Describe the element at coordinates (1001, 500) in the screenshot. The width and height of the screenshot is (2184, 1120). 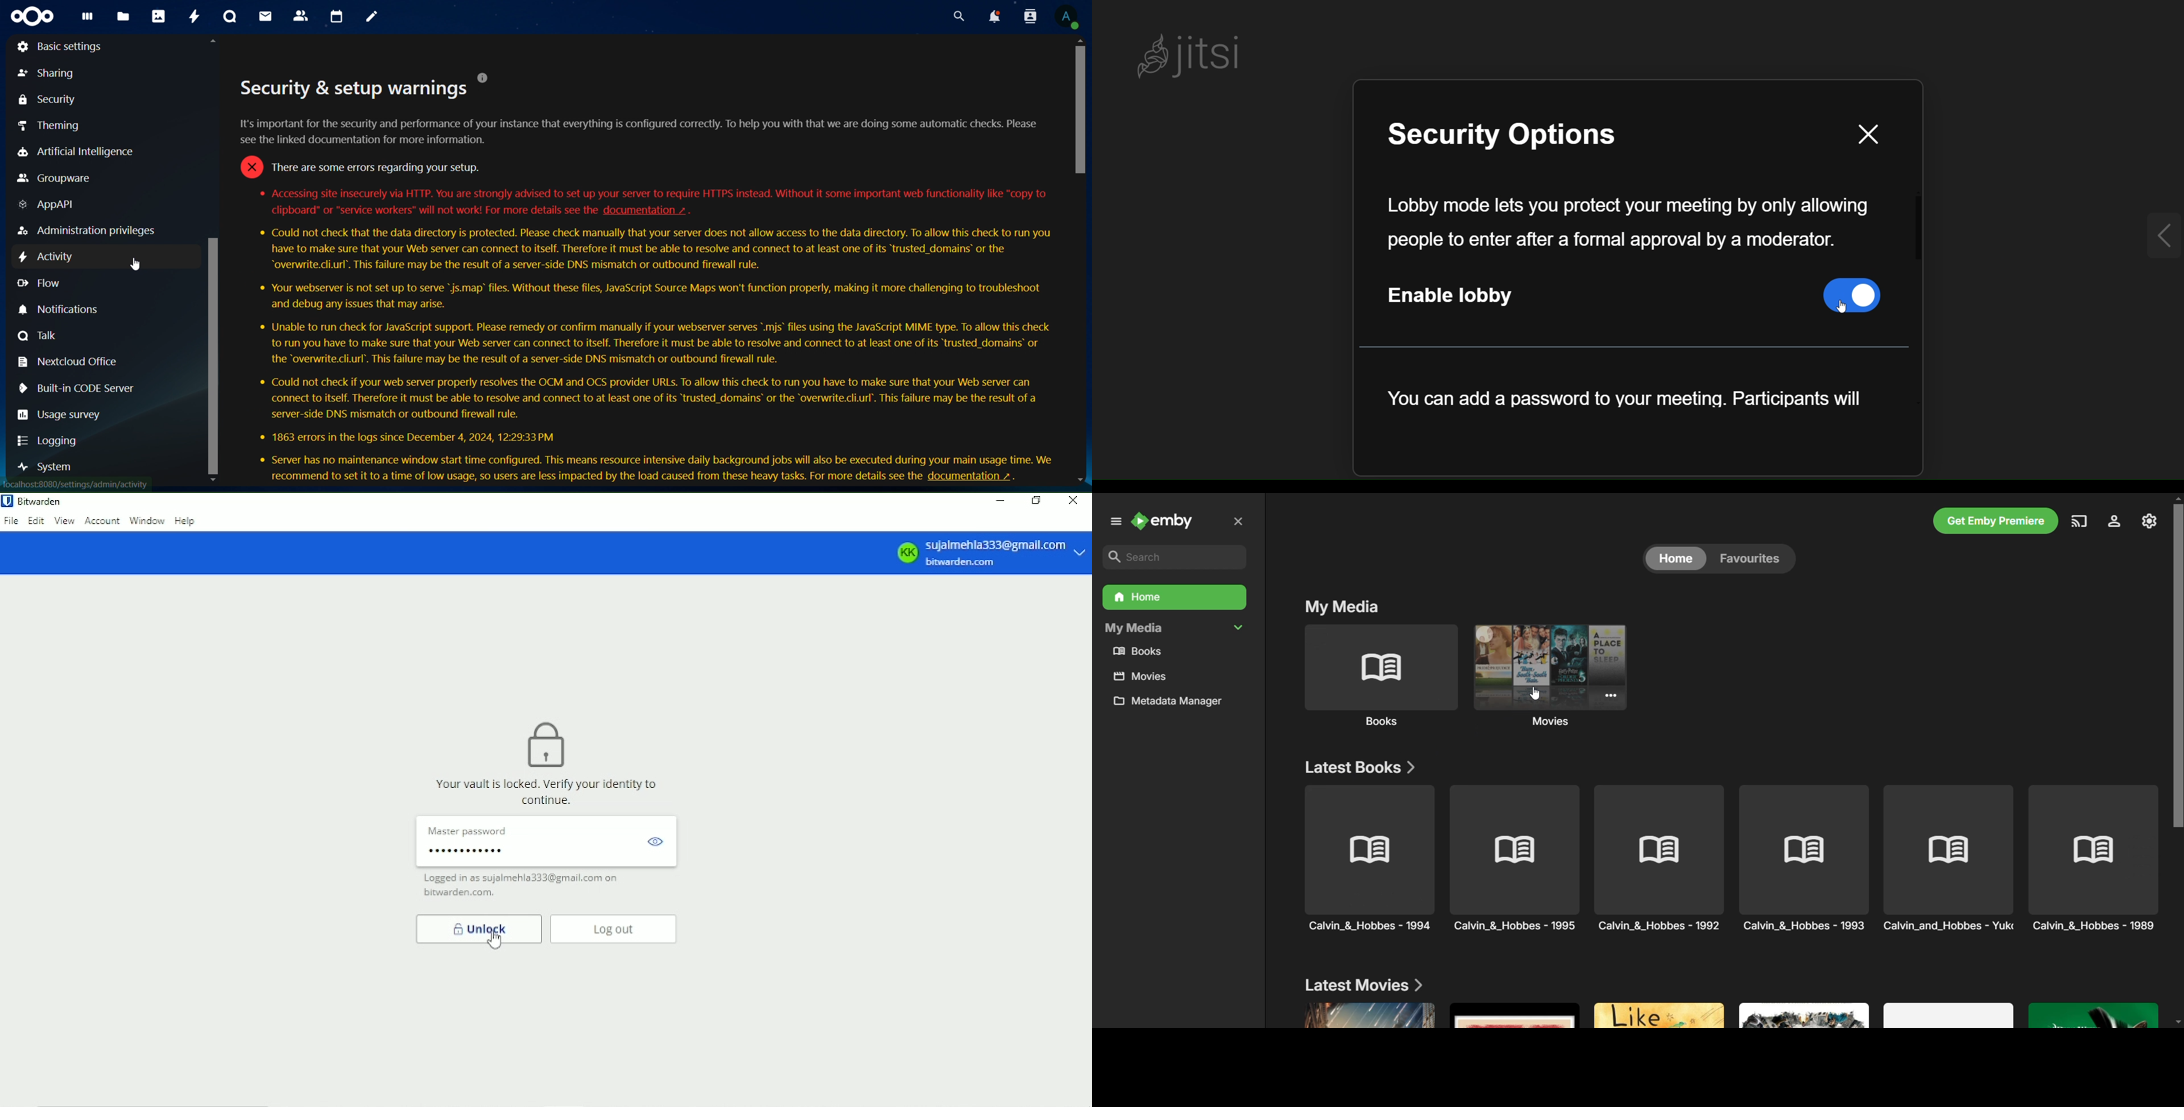
I see `Minimize` at that location.